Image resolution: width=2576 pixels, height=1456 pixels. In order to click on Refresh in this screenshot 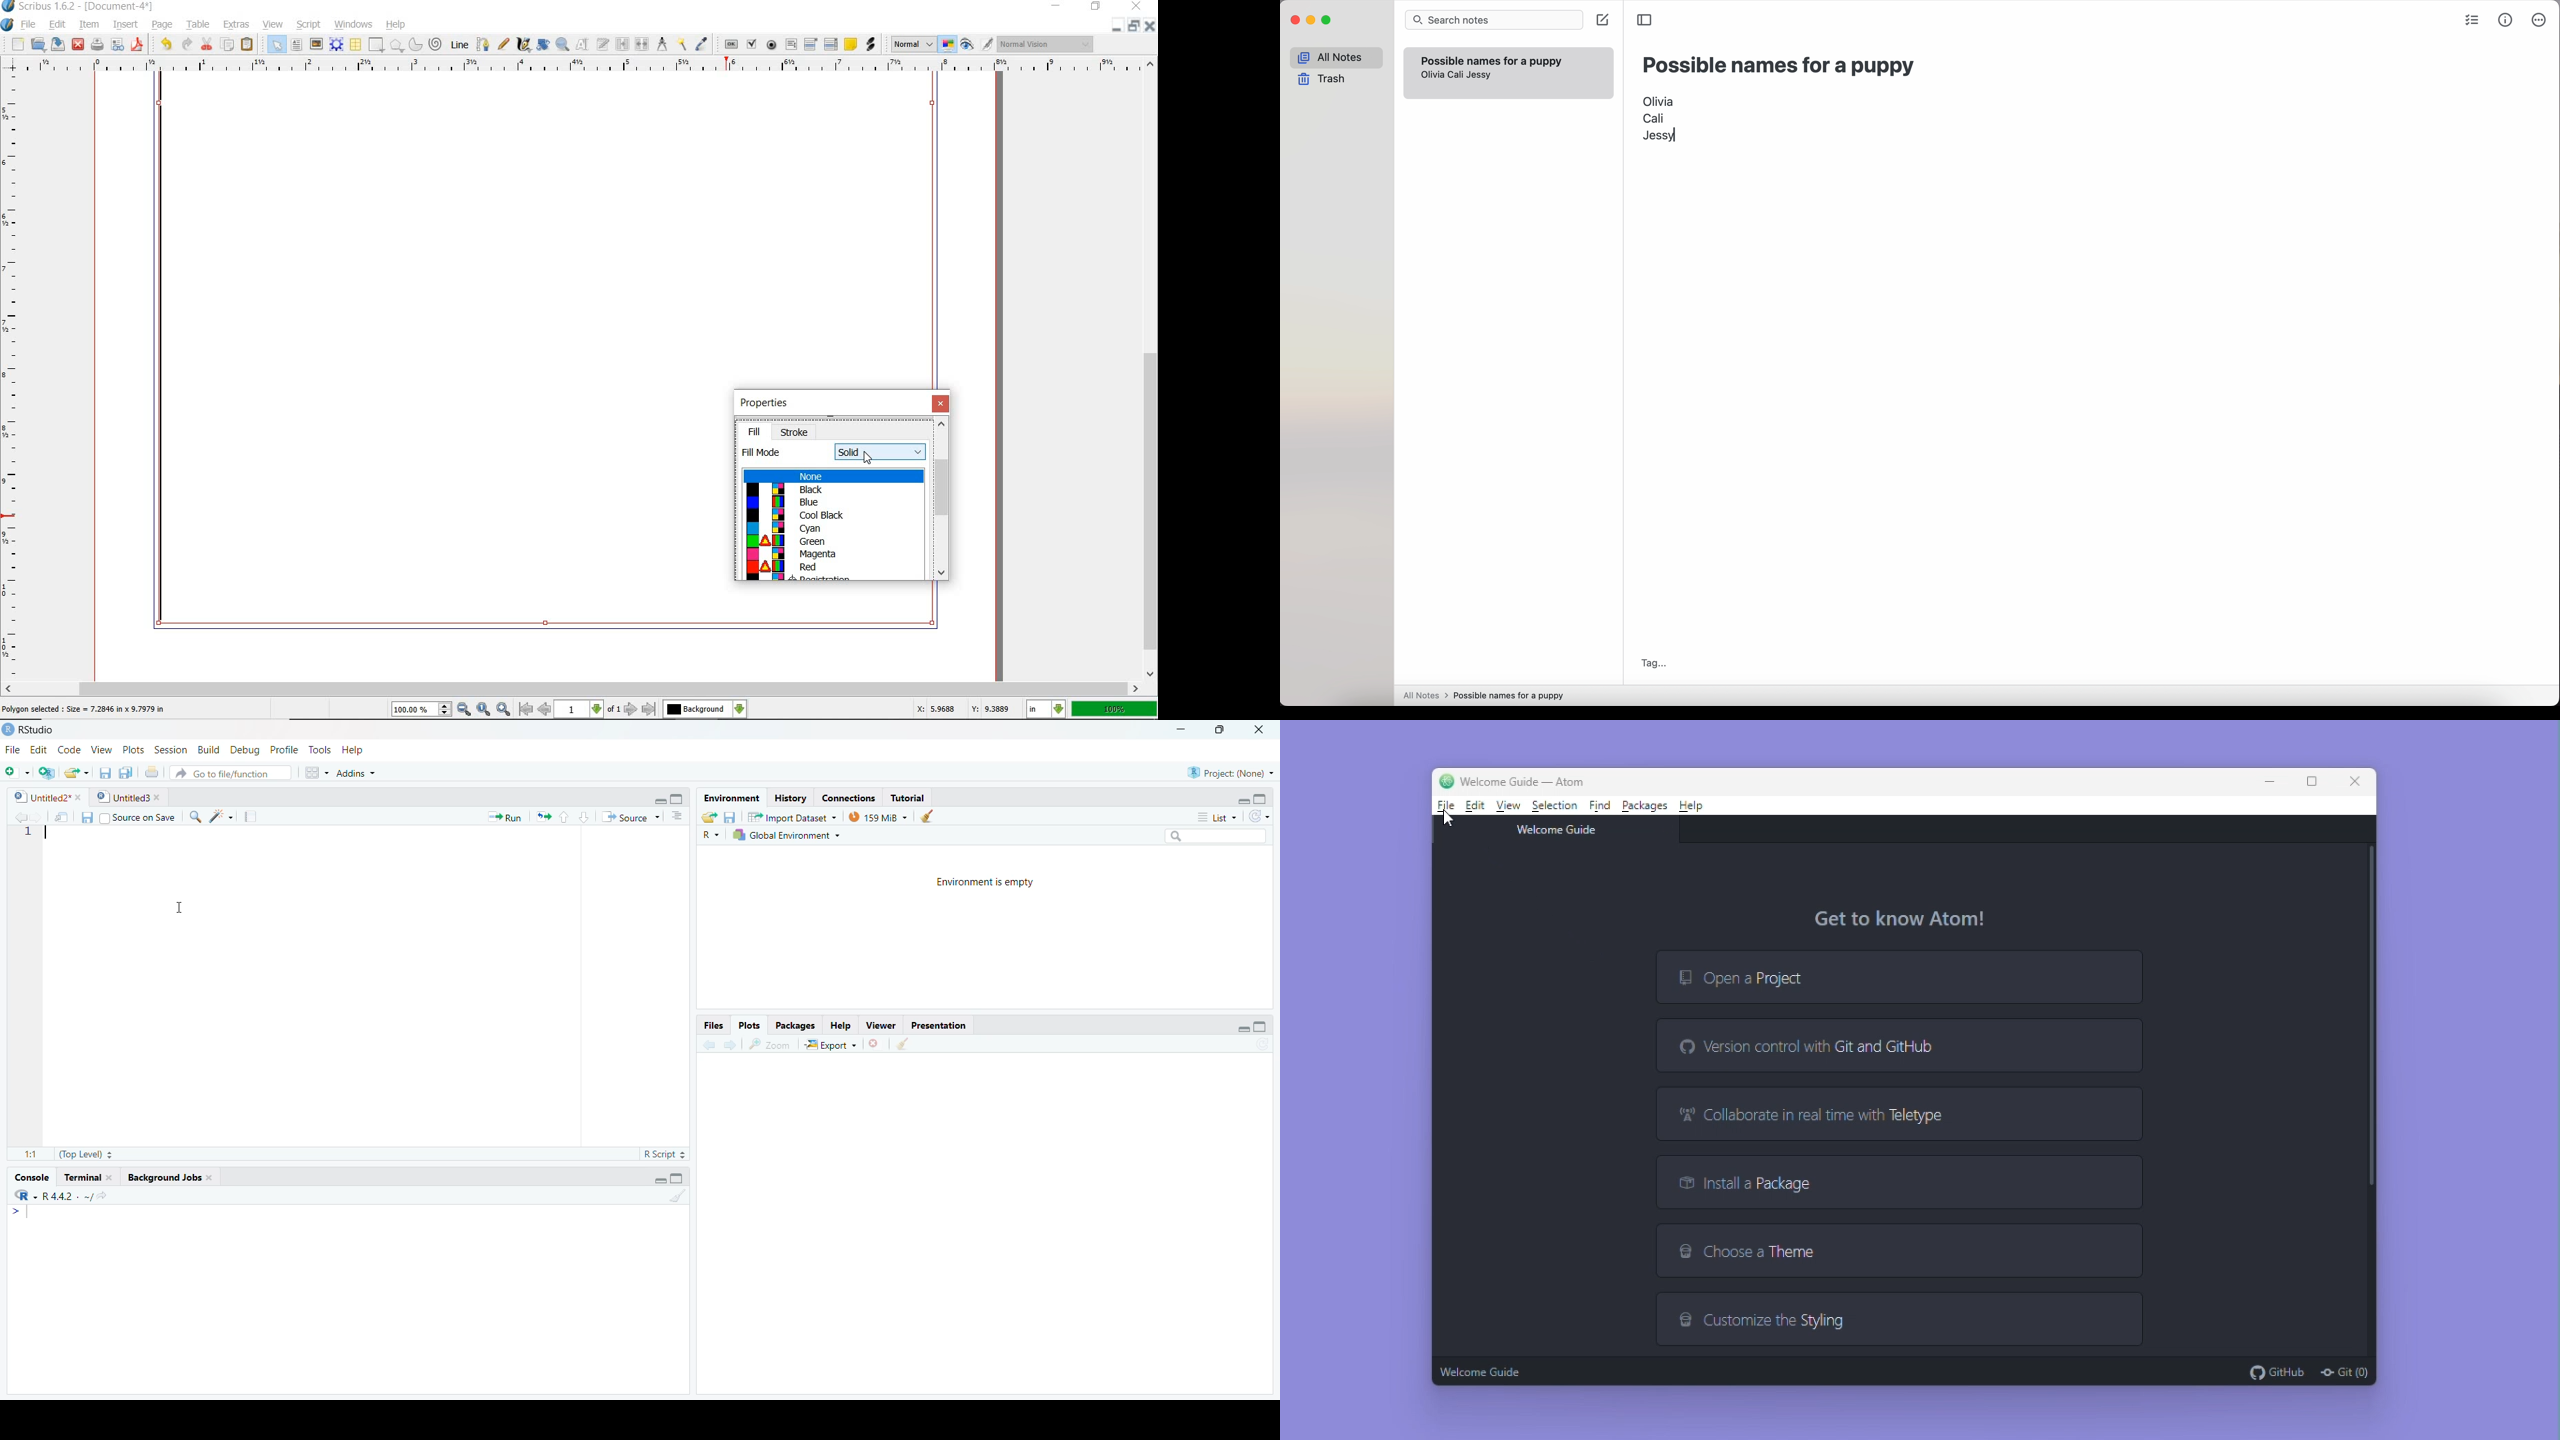, I will do `click(1259, 817)`.